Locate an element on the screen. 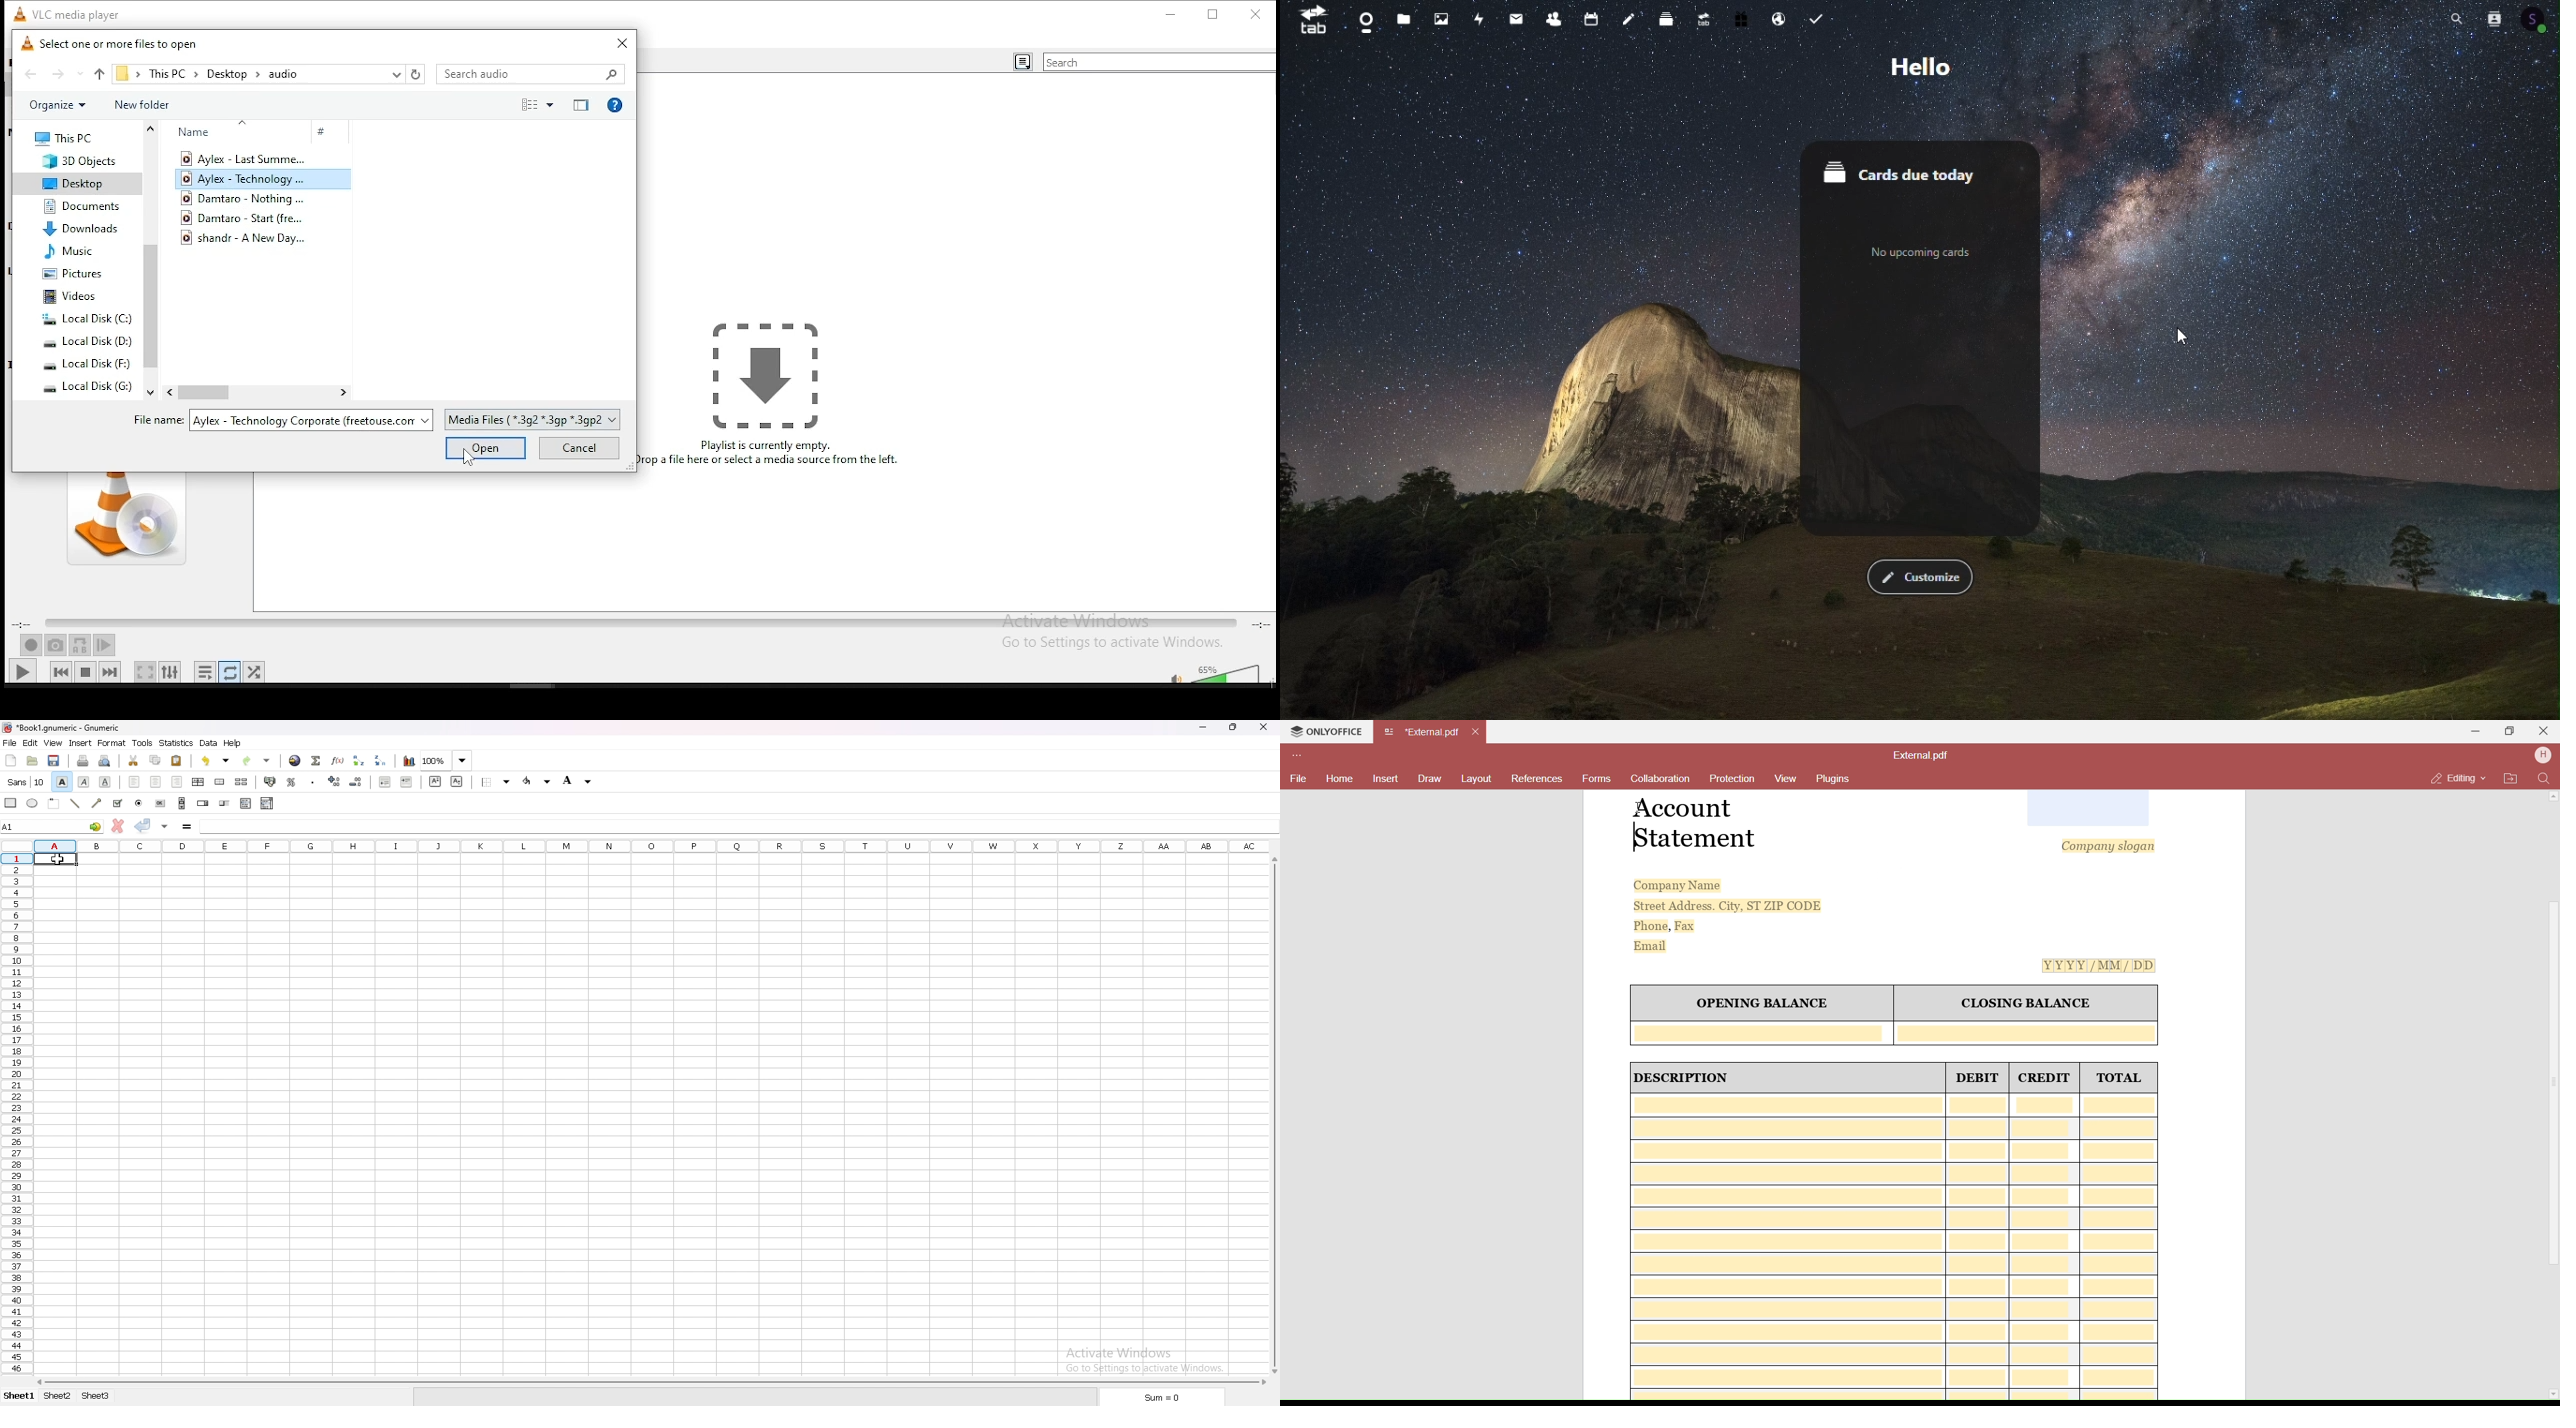 The image size is (2576, 1428). Notes is located at coordinates (1632, 18).